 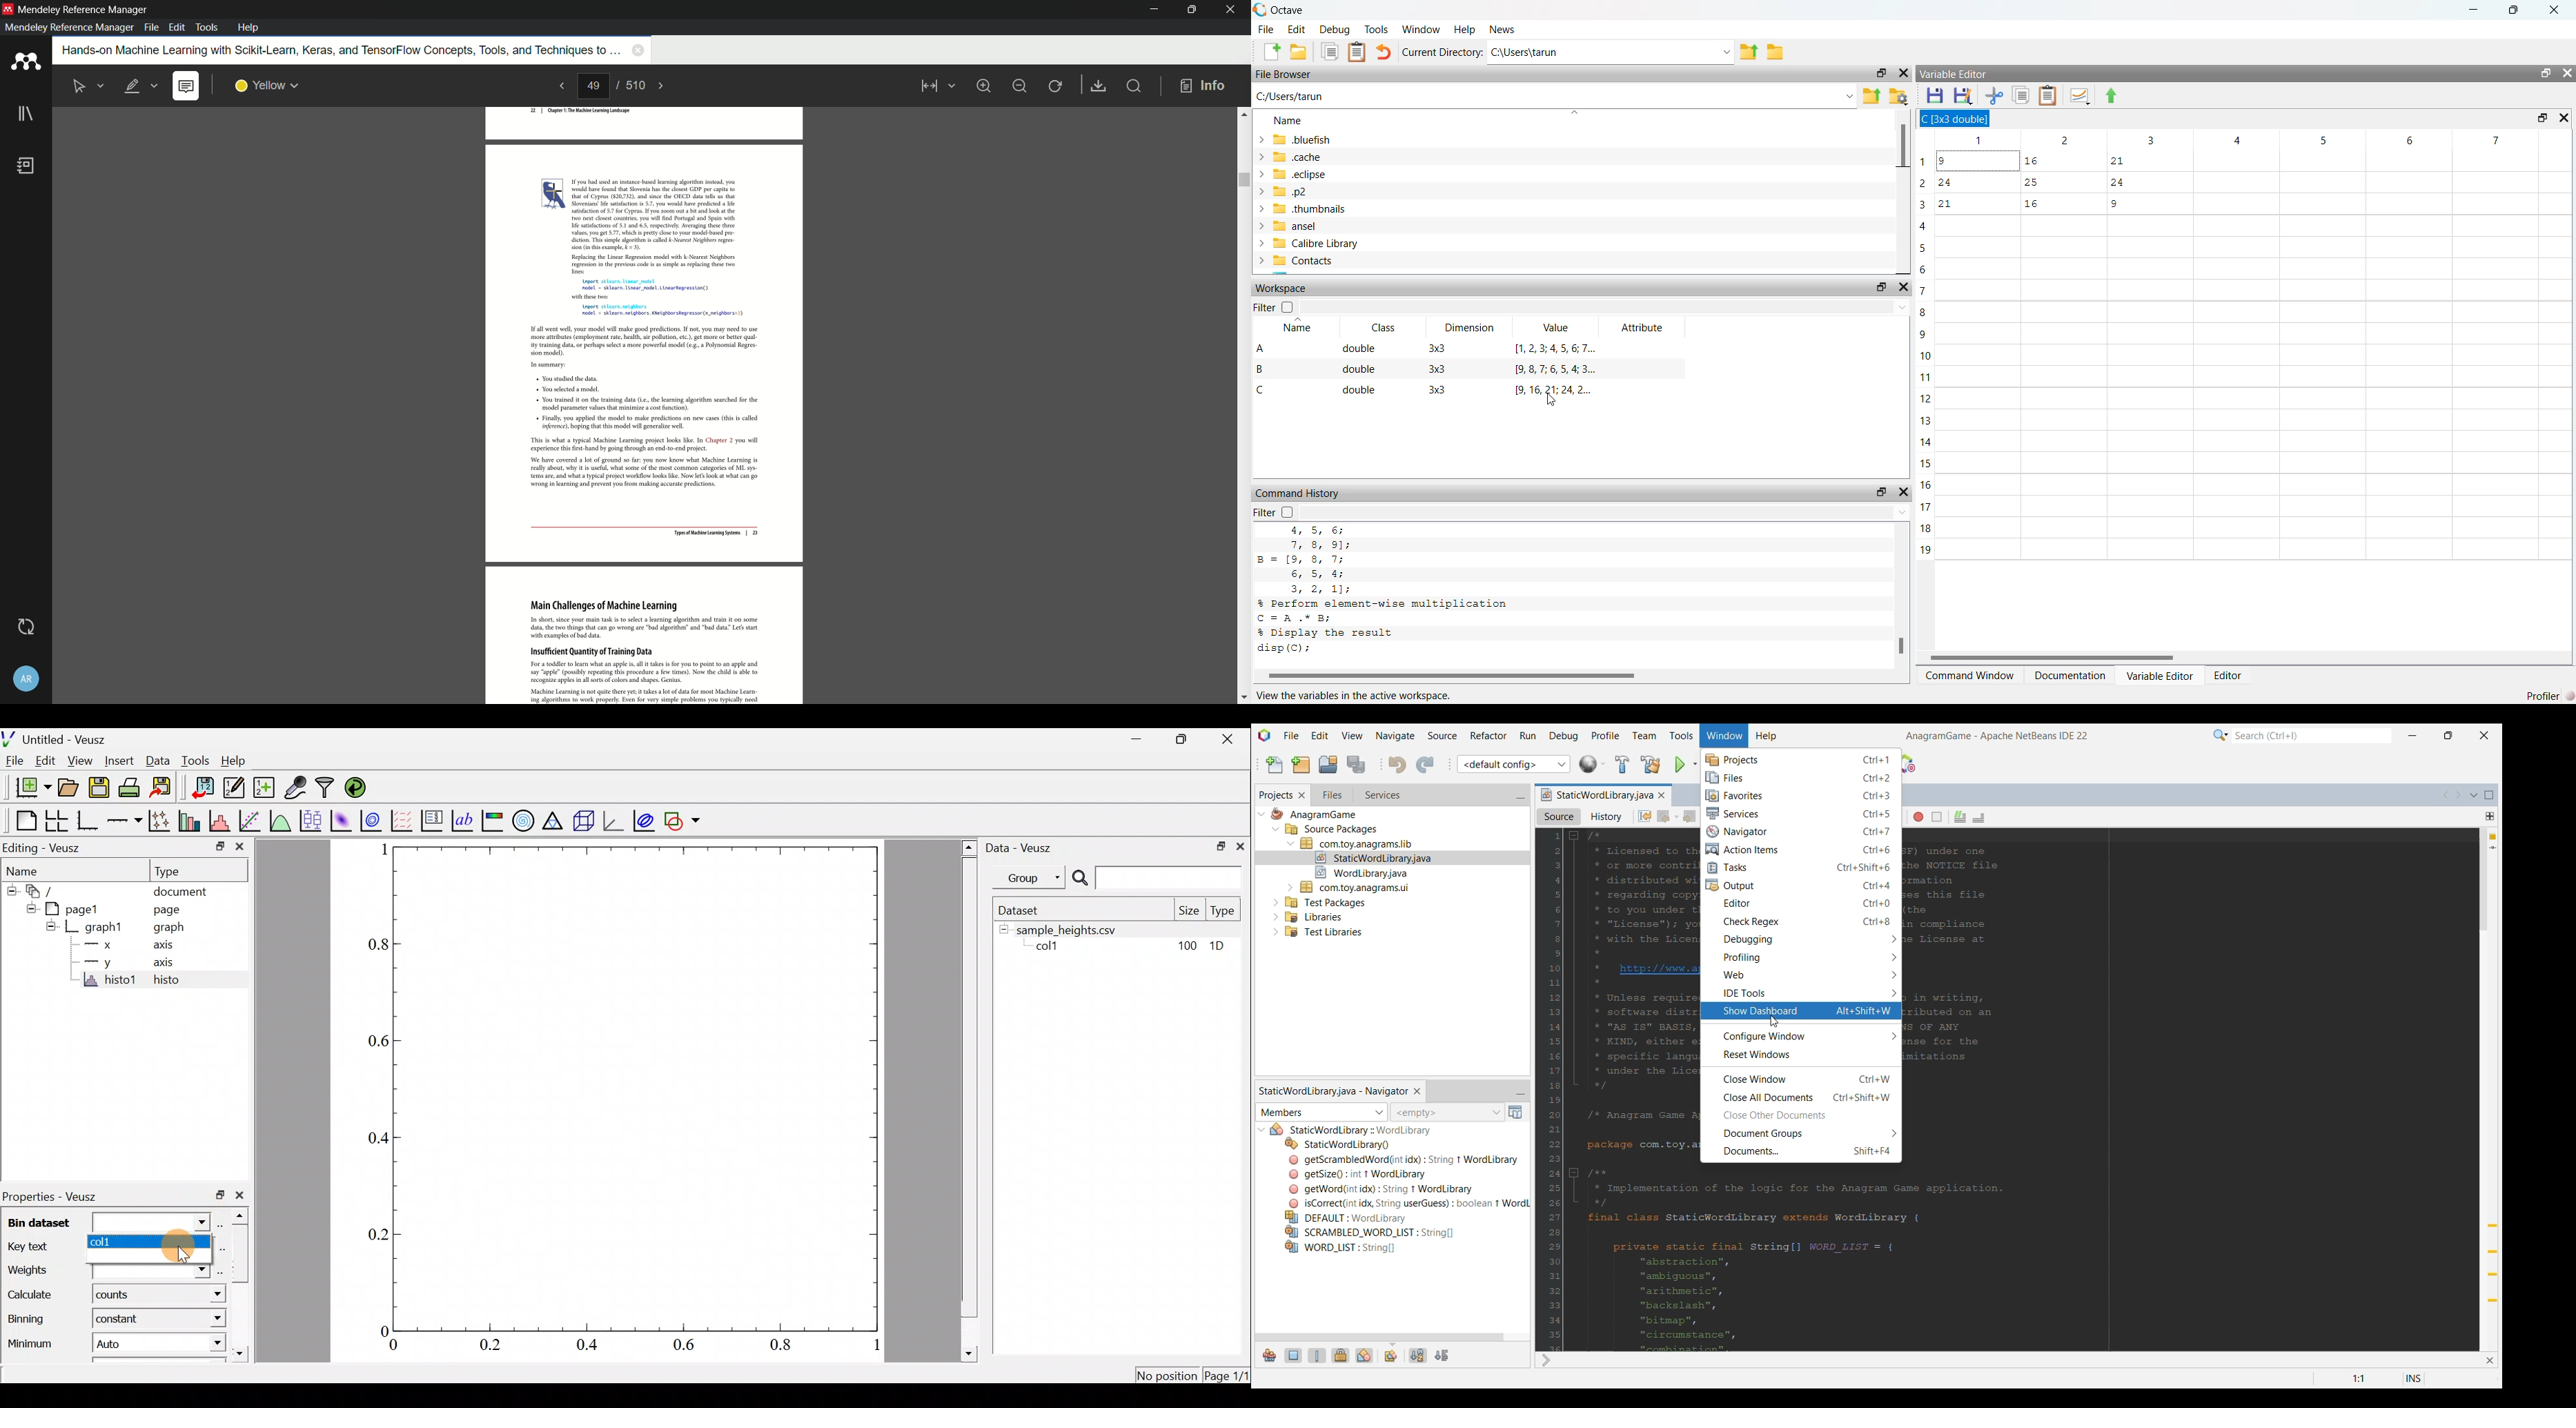 I want to click on Output, so click(x=1800, y=885).